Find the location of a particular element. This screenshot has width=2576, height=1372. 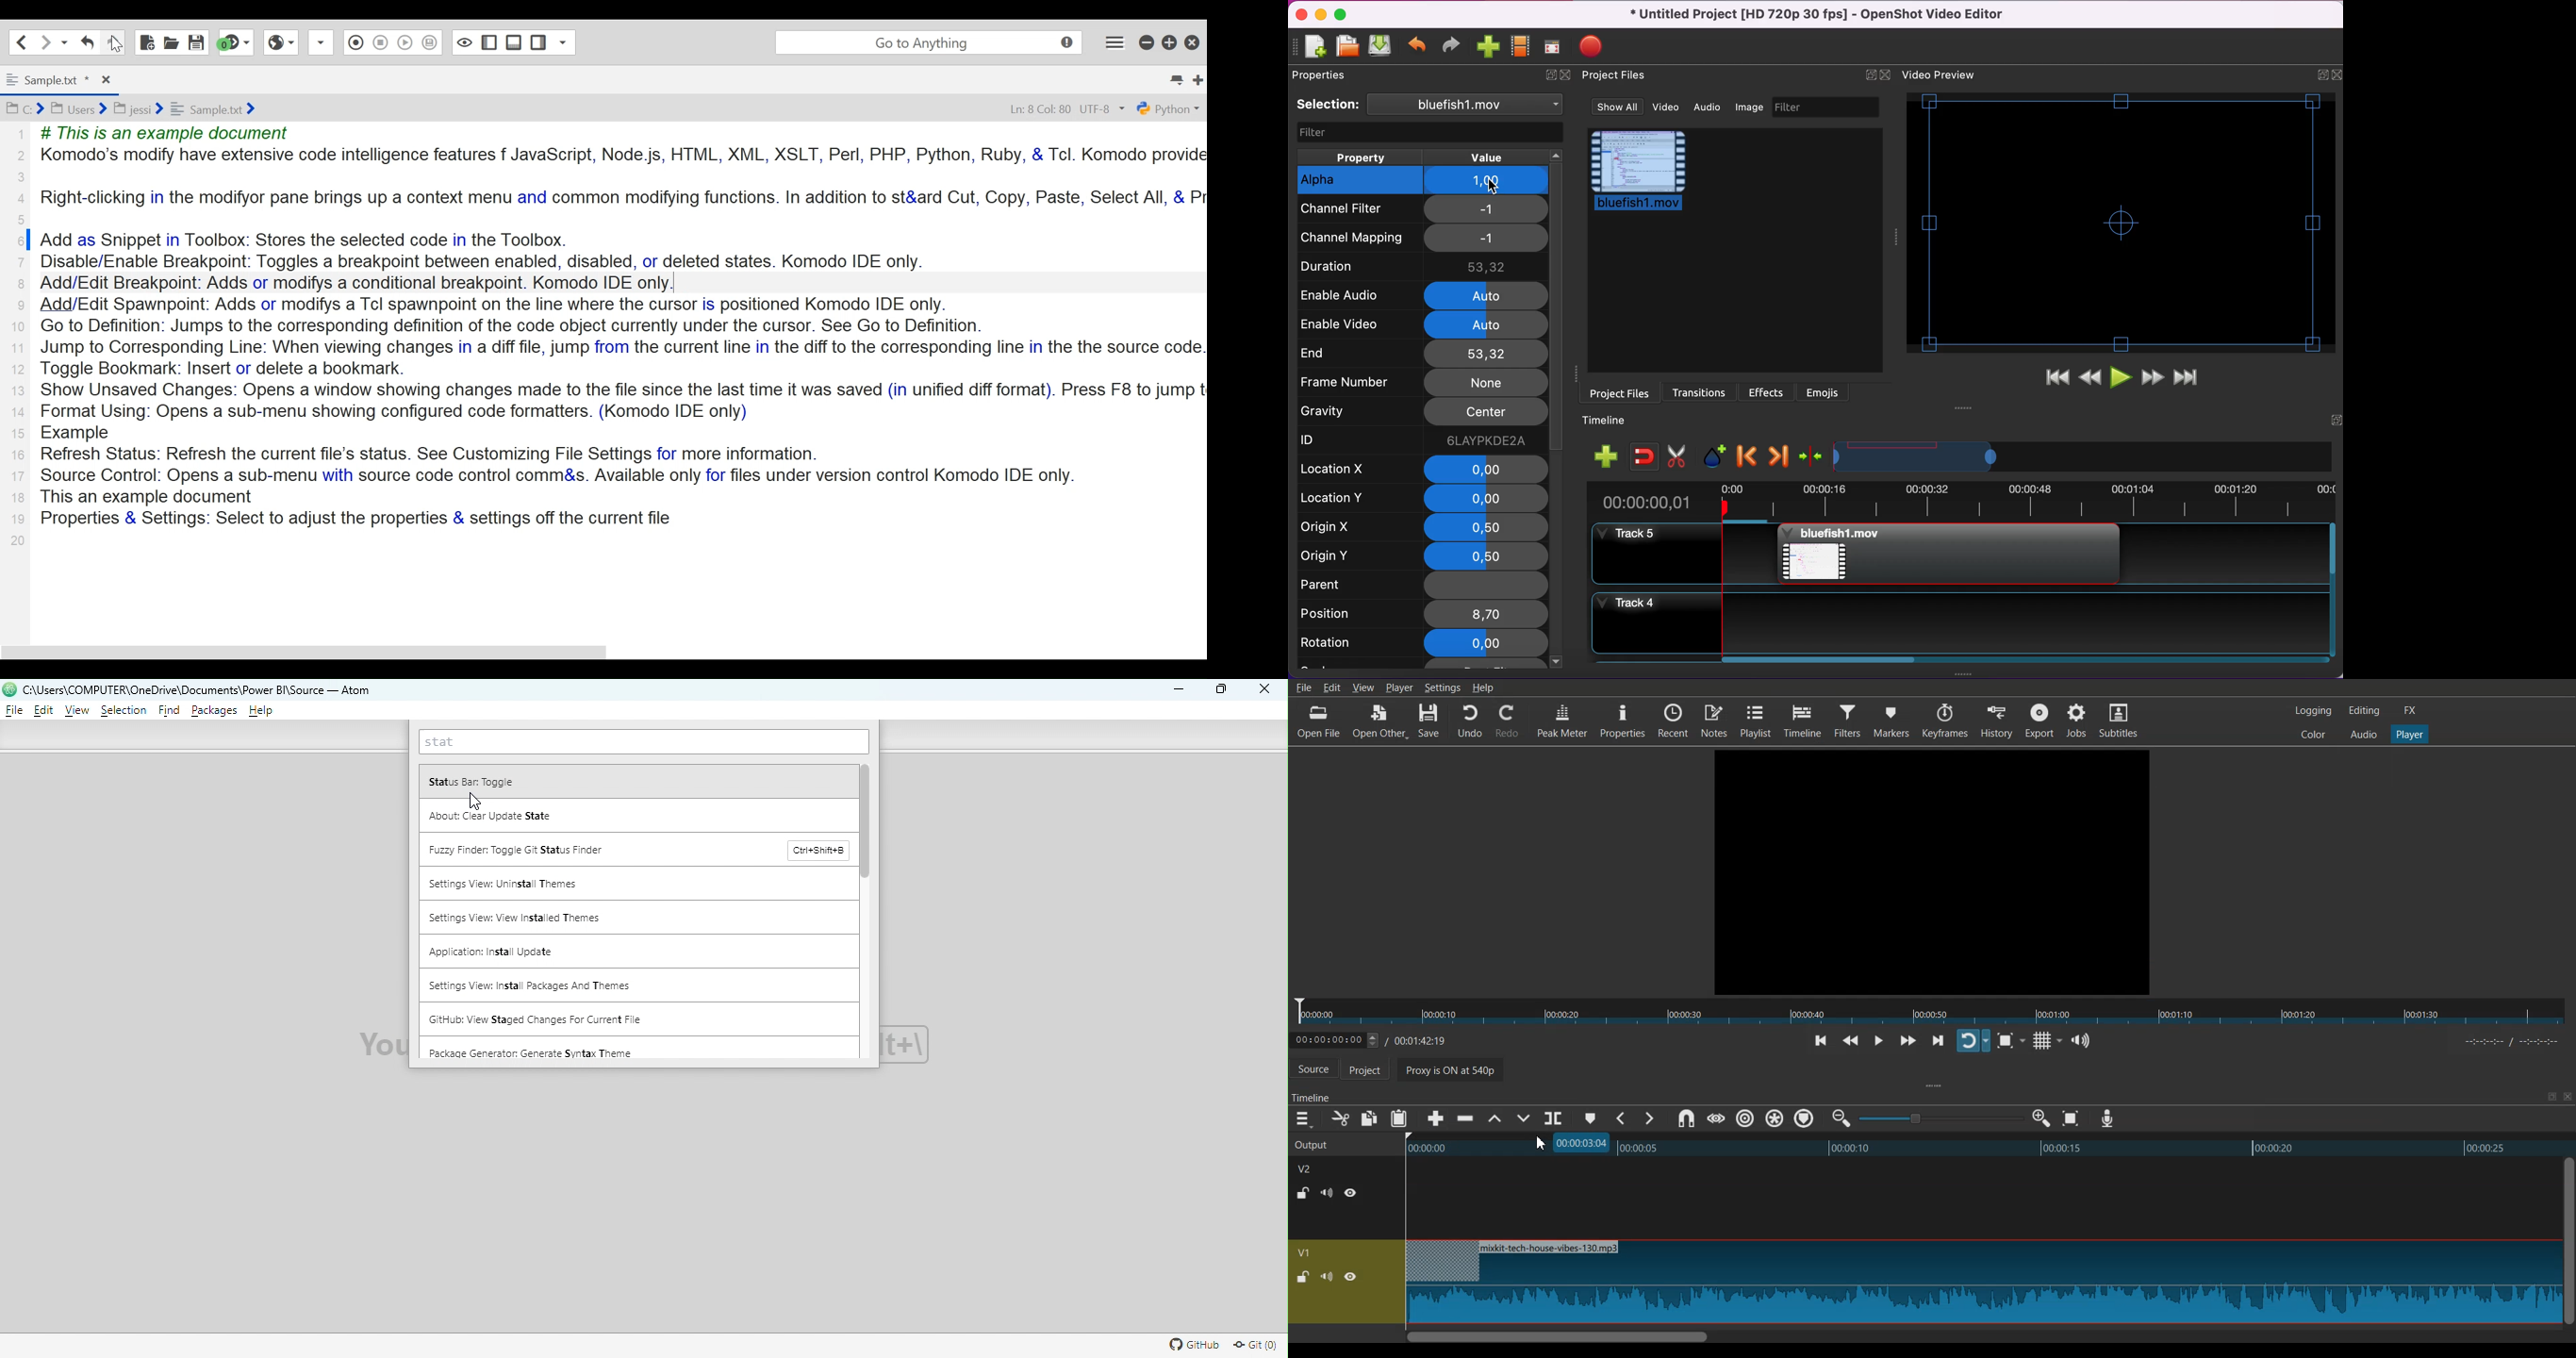

Copy is located at coordinates (1370, 1118).